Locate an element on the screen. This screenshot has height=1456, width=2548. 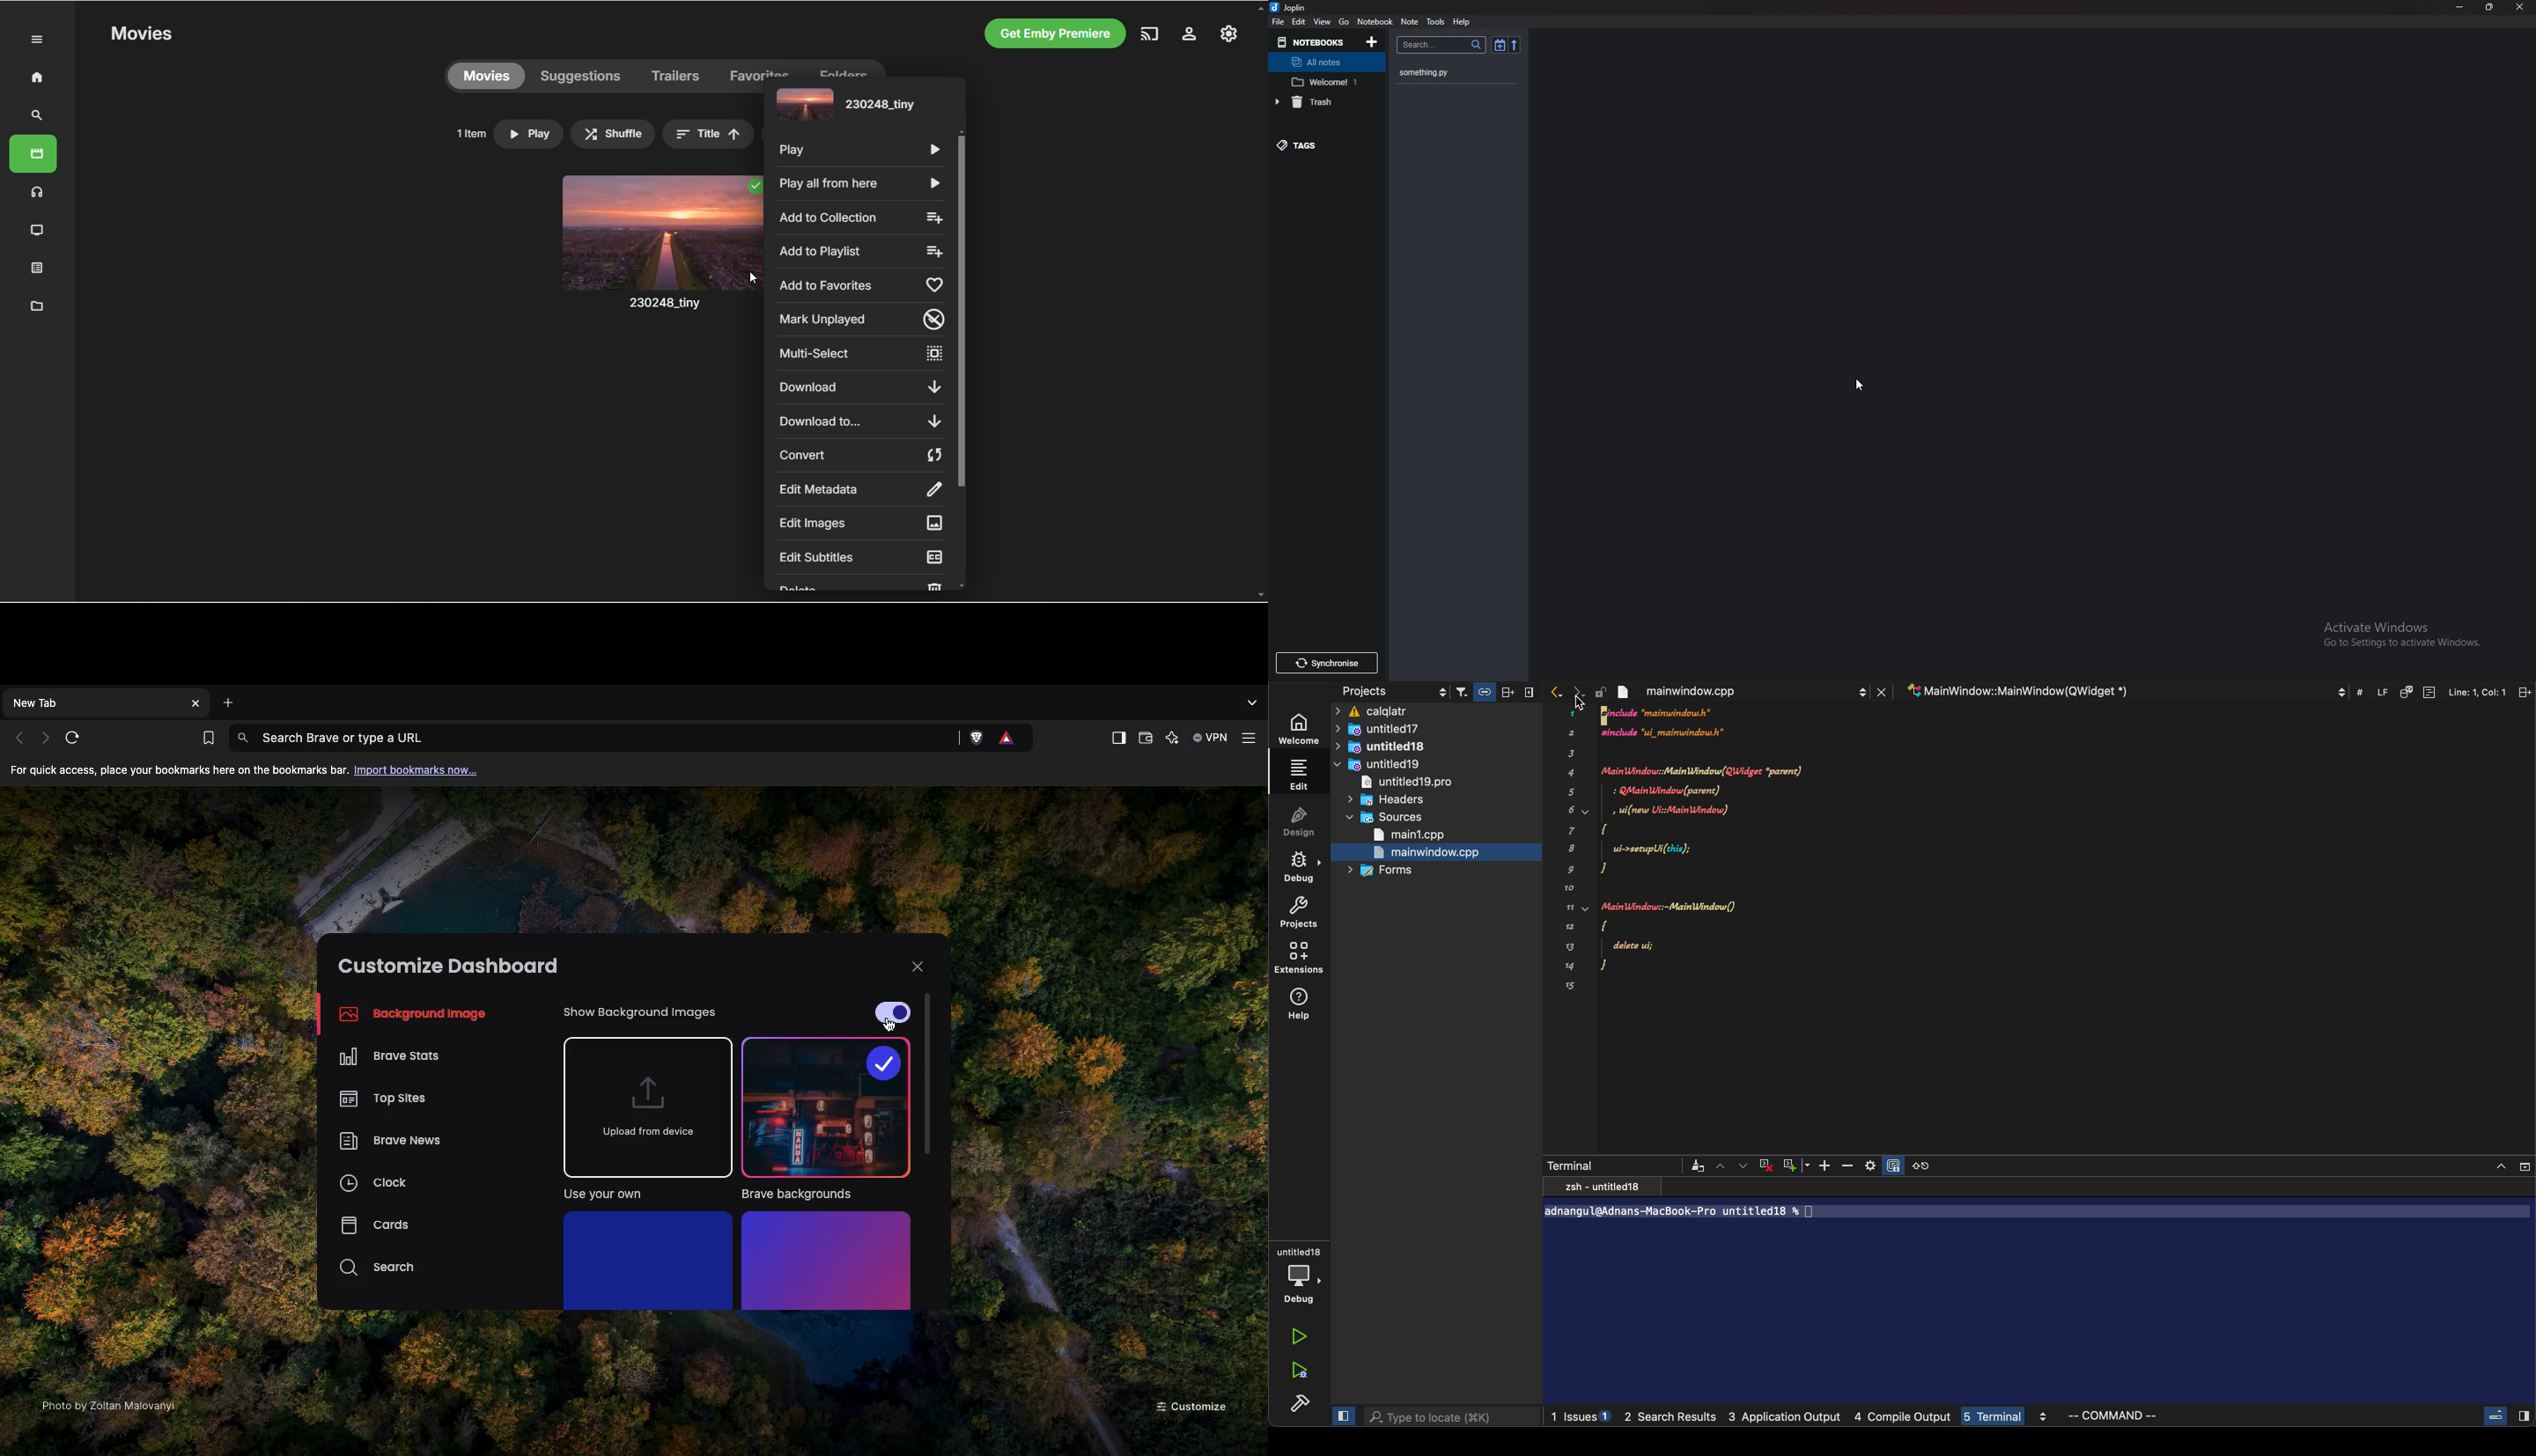
edit images is located at coordinates (859, 524).